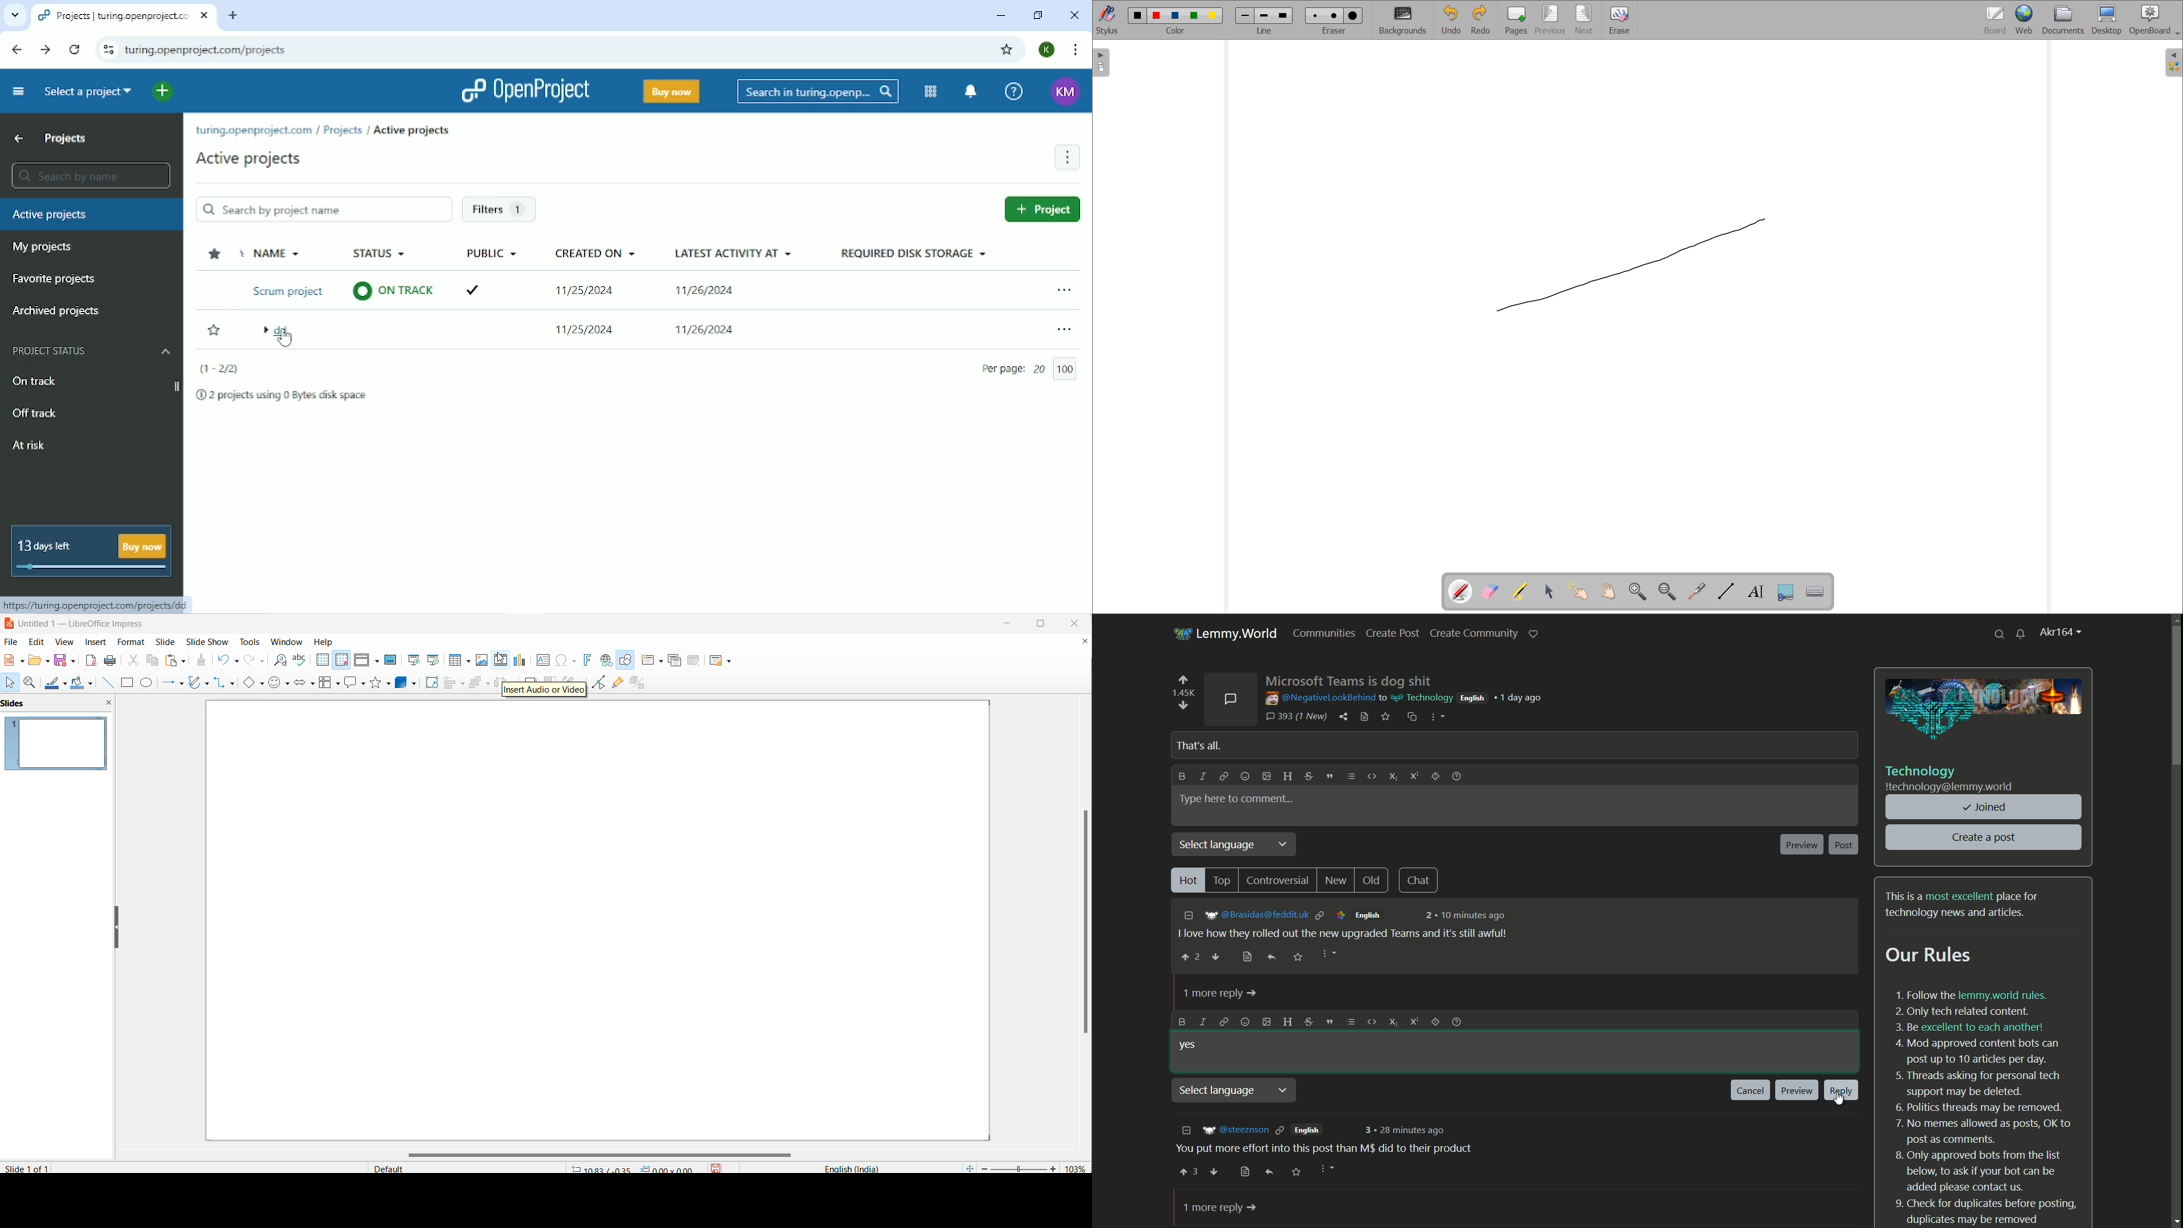  What do you see at coordinates (45, 49) in the screenshot?
I see `Forward` at bounding box center [45, 49].